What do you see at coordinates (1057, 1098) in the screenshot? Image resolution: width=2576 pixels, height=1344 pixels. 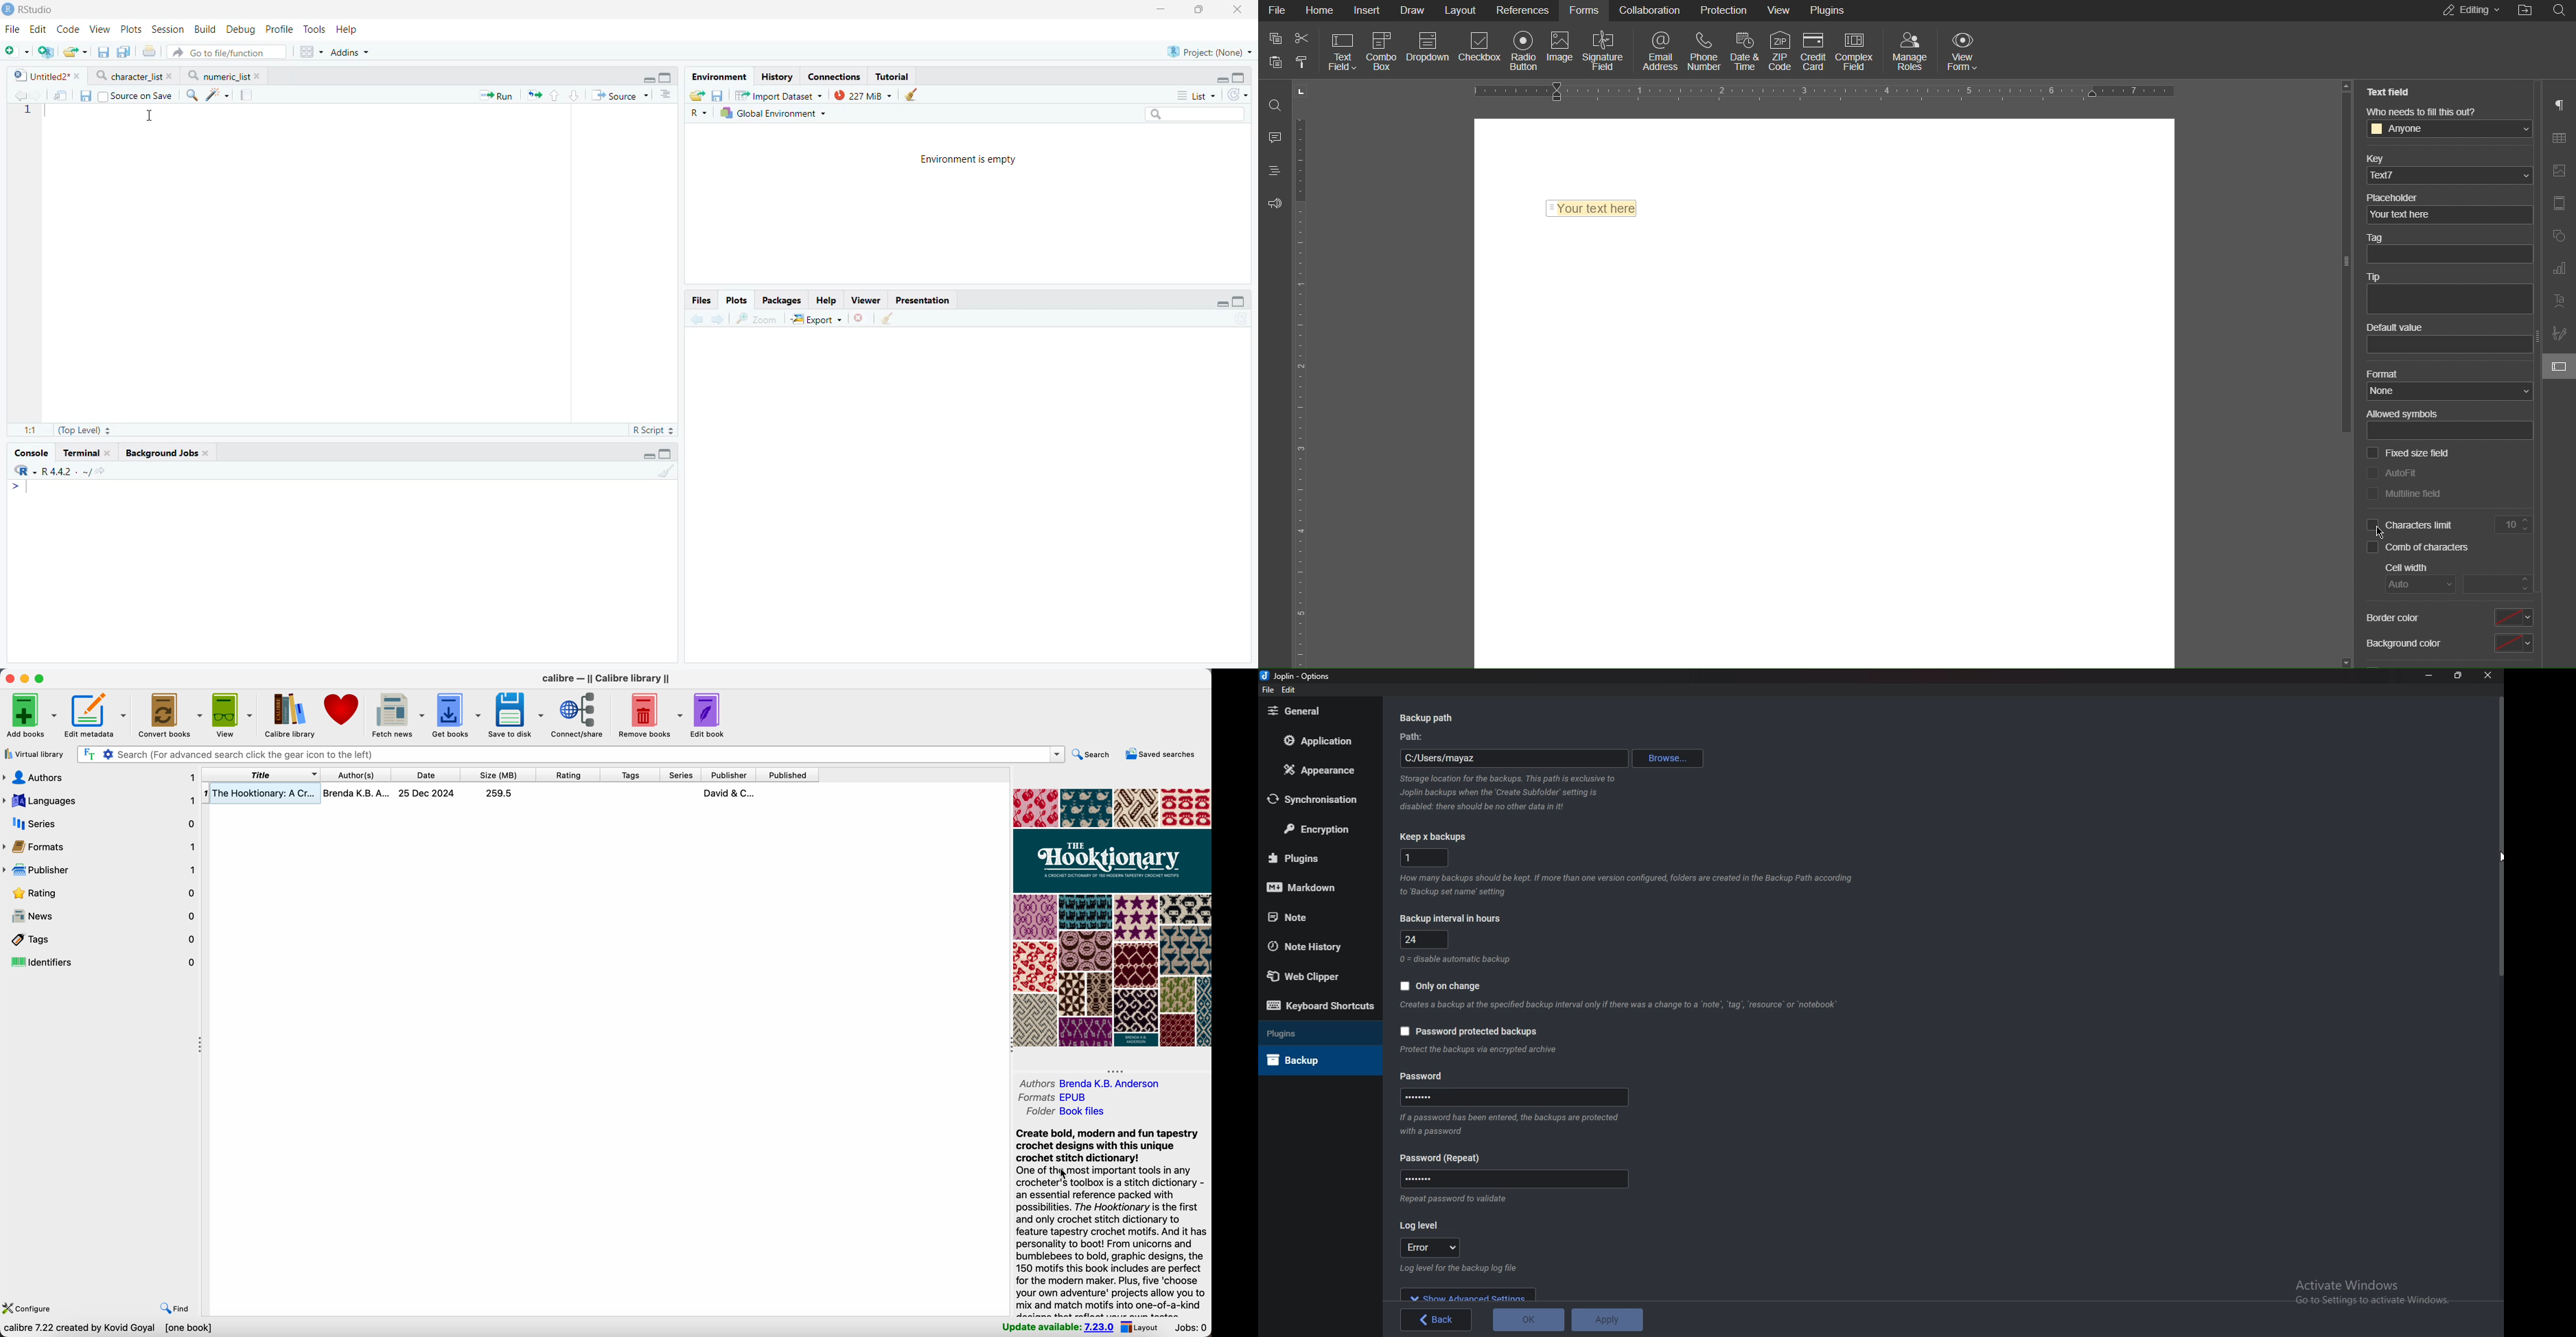 I see `formats` at bounding box center [1057, 1098].